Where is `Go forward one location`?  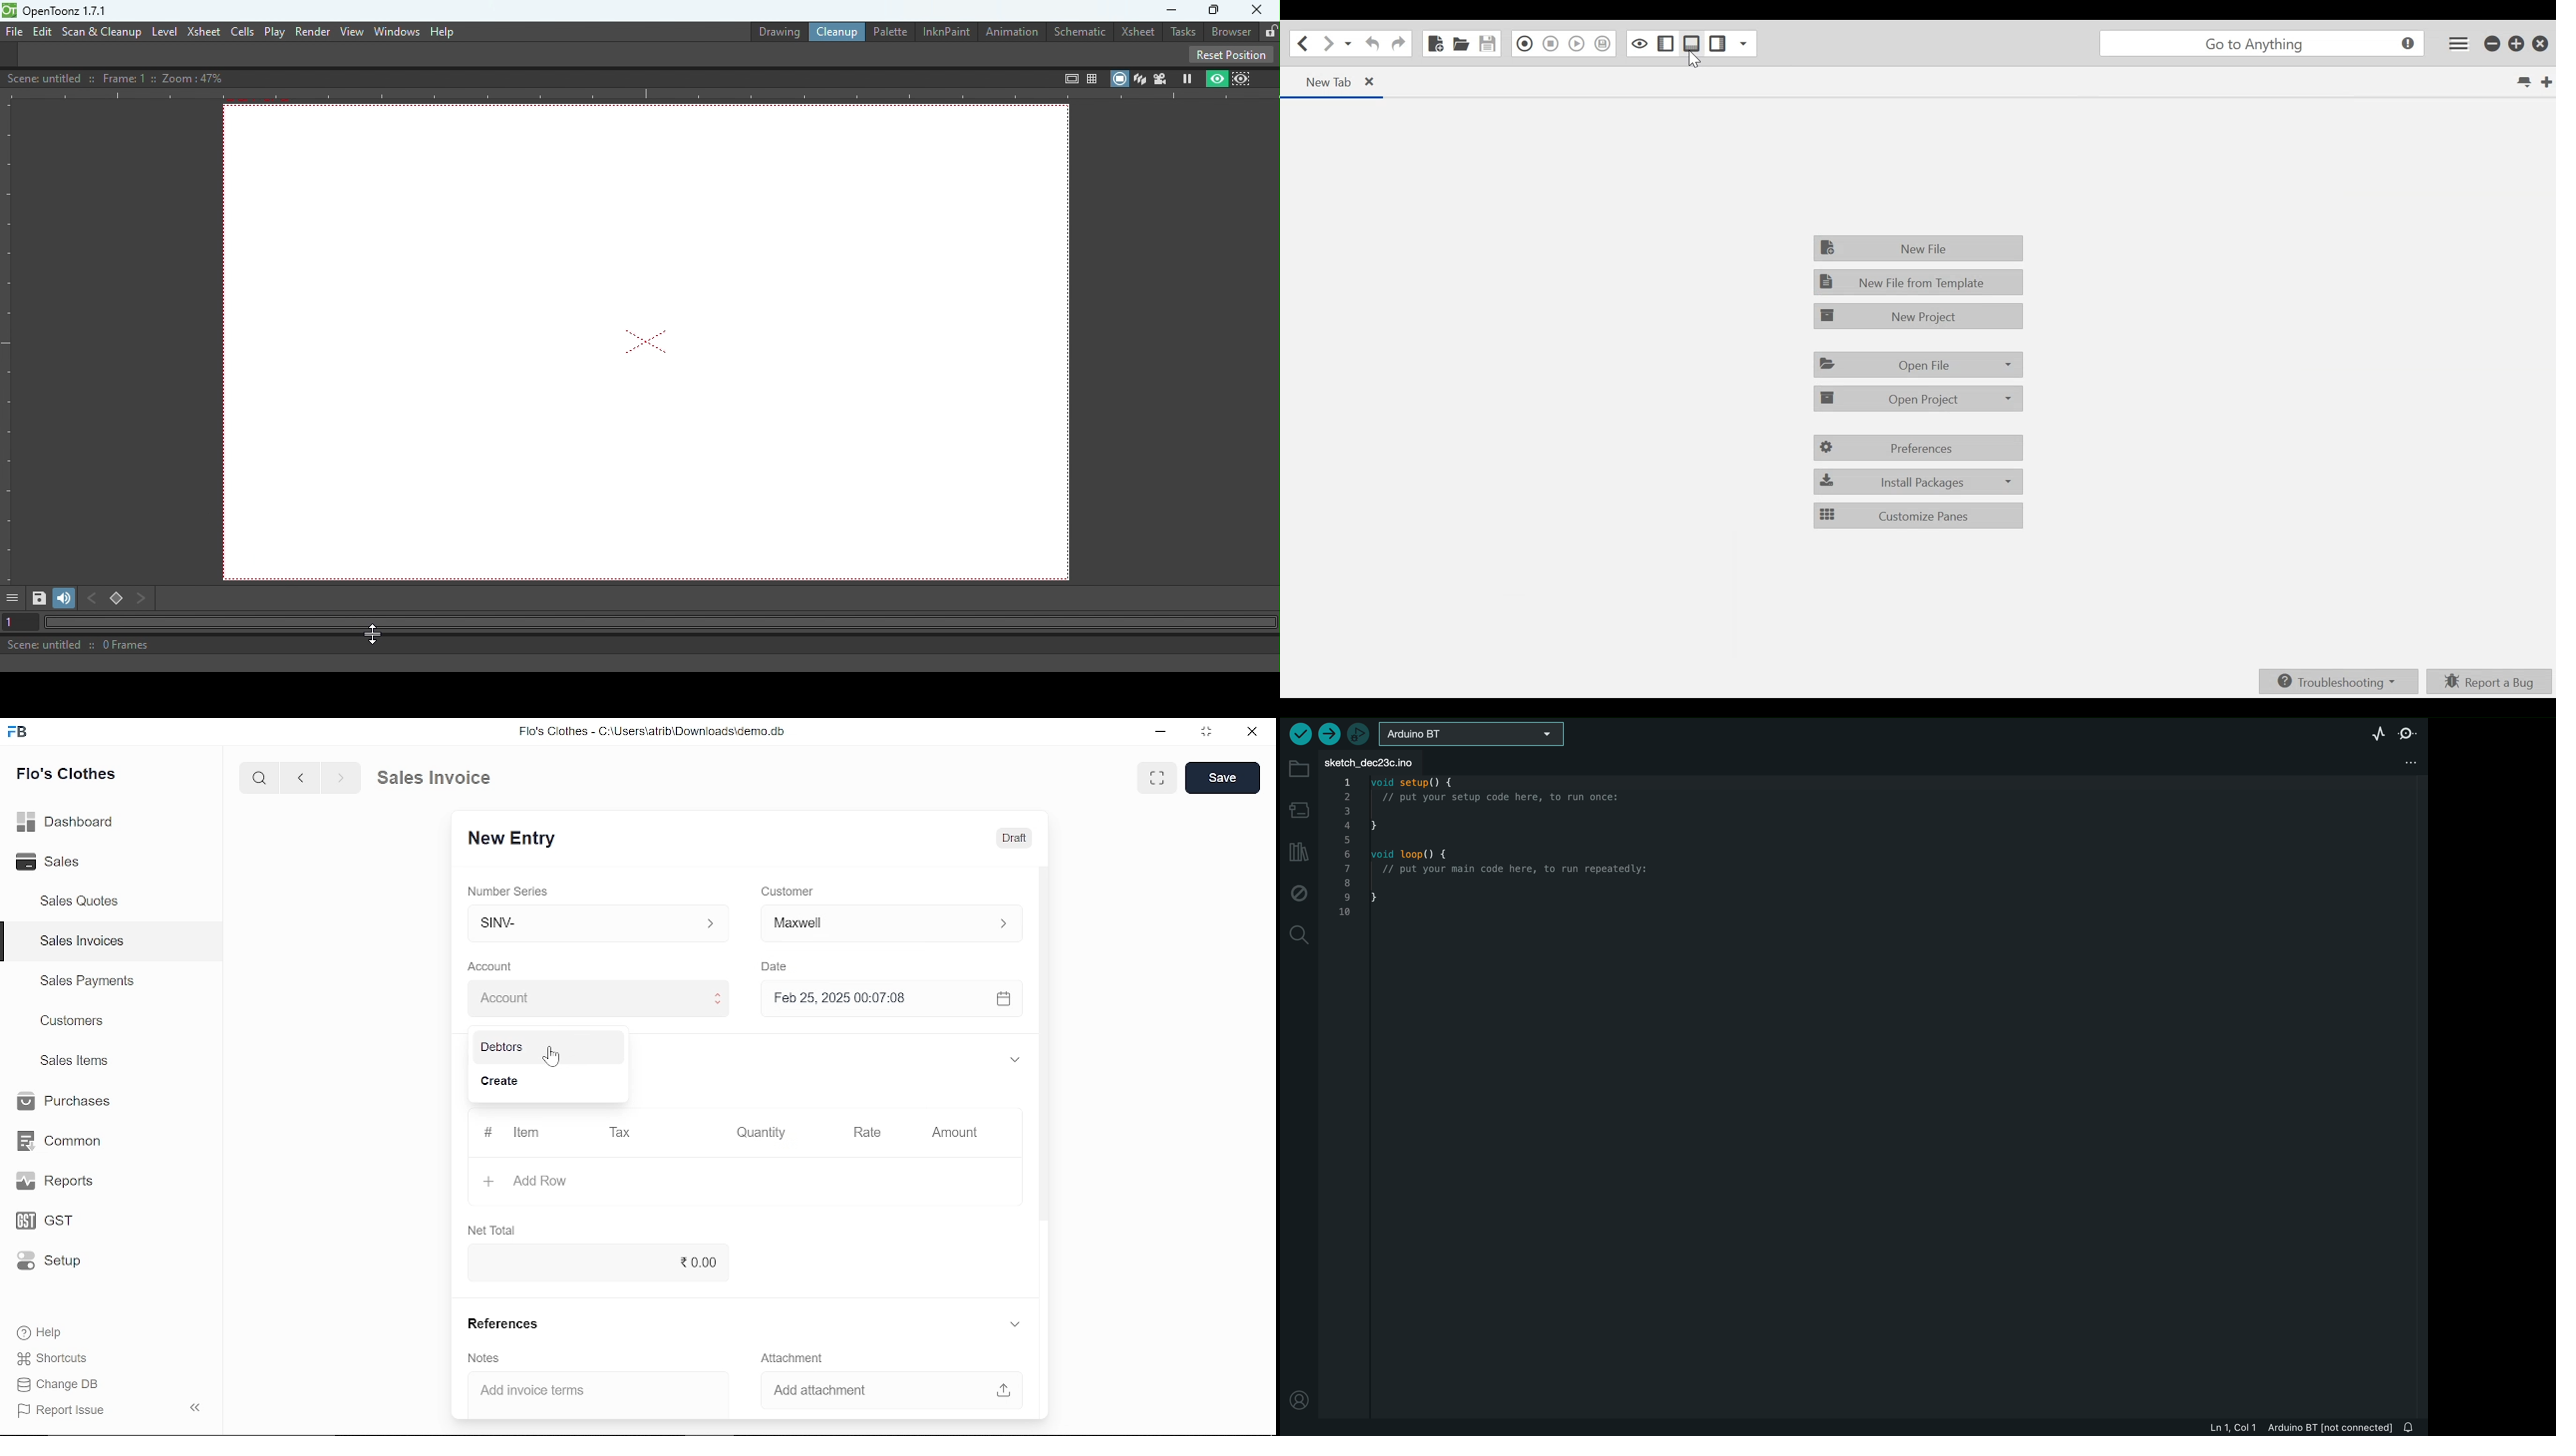 Go forward one location is located at coordinates (1327, 43).